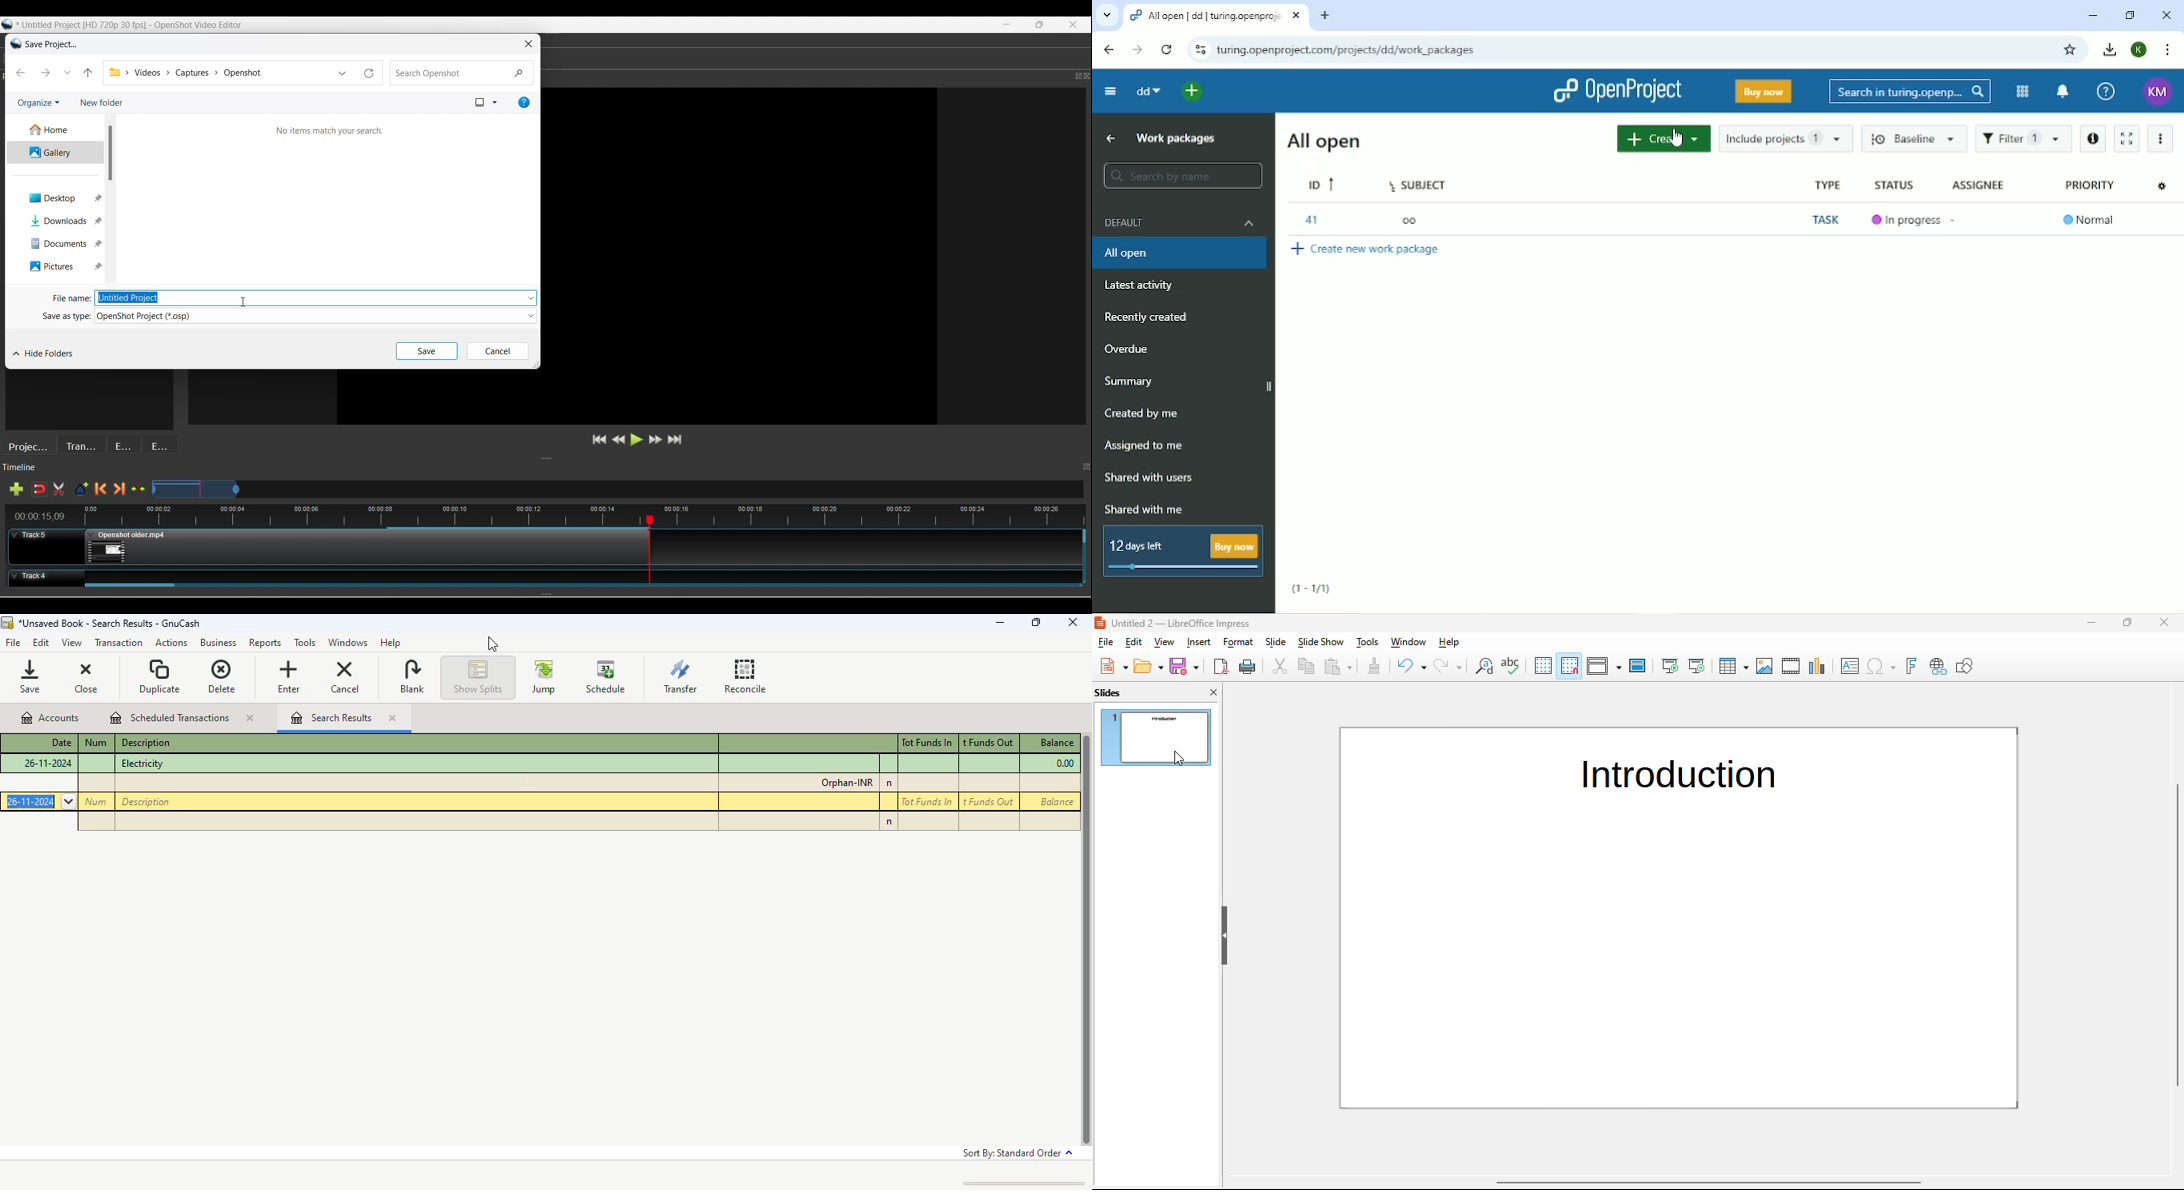 The width and height of the screenshot is (2184, 1204). What do you see at coordinates (1108, 692) in the screenshot?
I see `slides` at bounding box center [1108, 692].